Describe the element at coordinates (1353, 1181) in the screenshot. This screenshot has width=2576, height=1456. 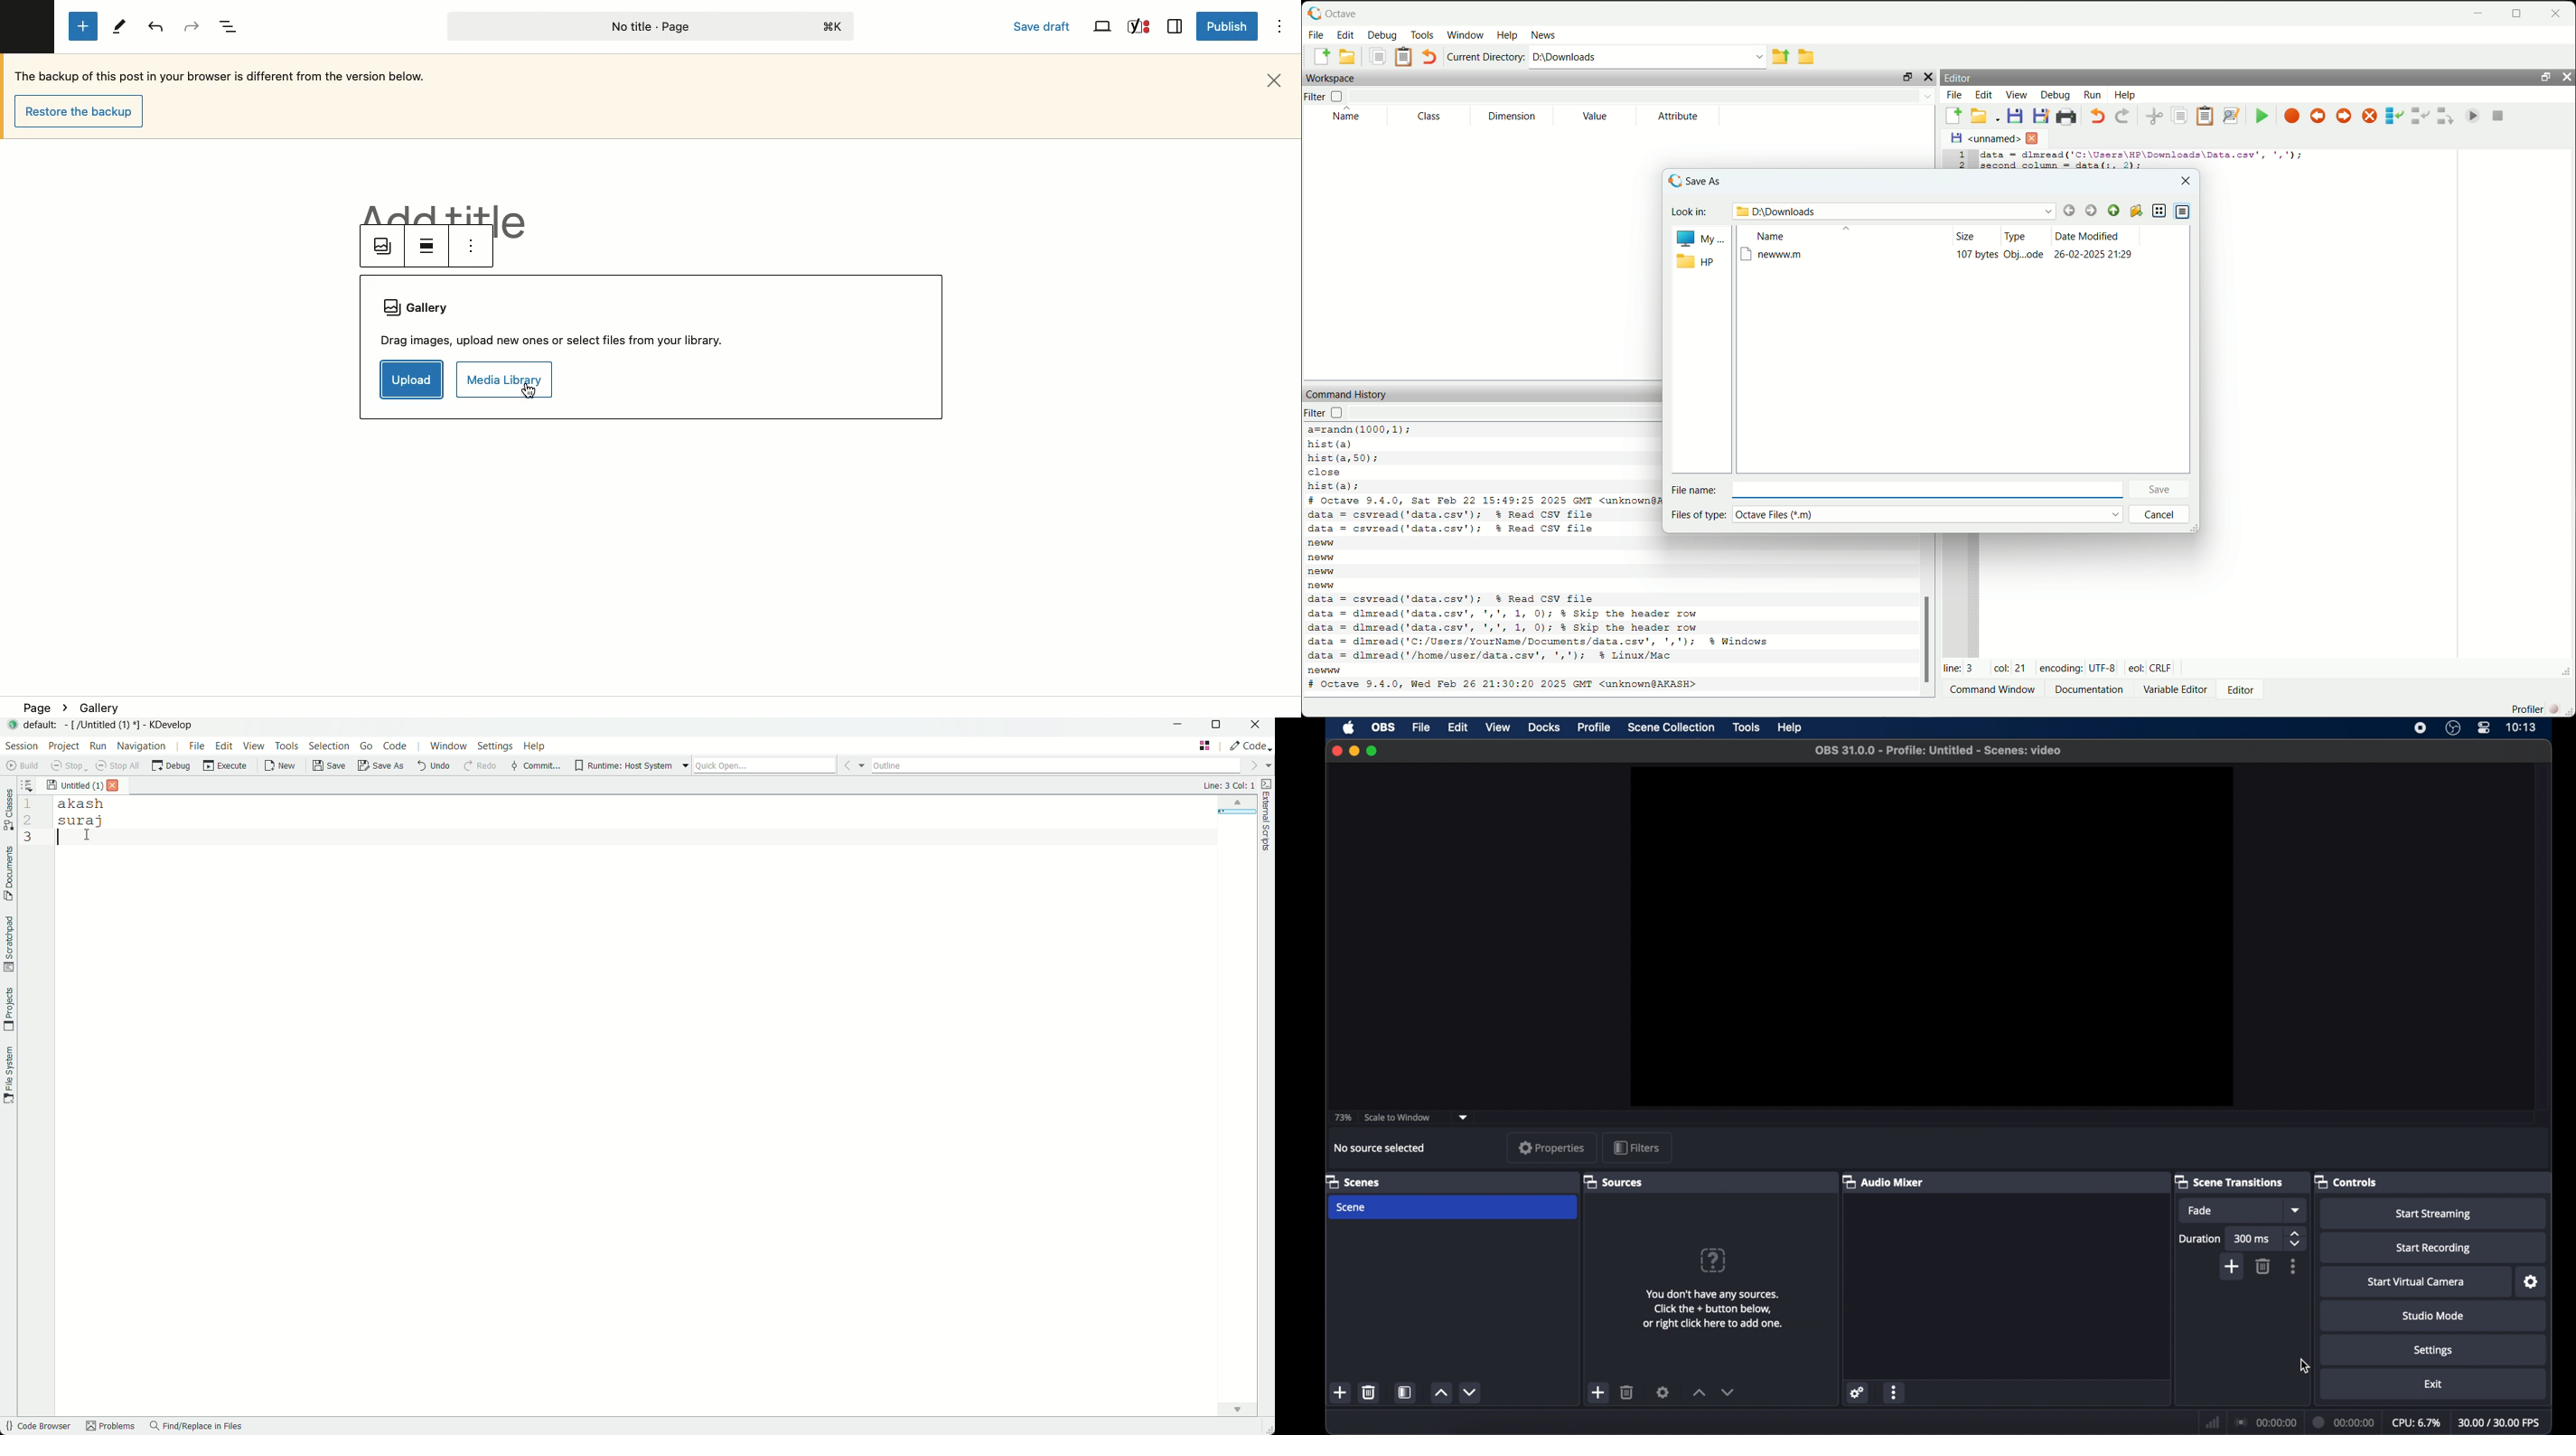
I see `scenes` at that location.